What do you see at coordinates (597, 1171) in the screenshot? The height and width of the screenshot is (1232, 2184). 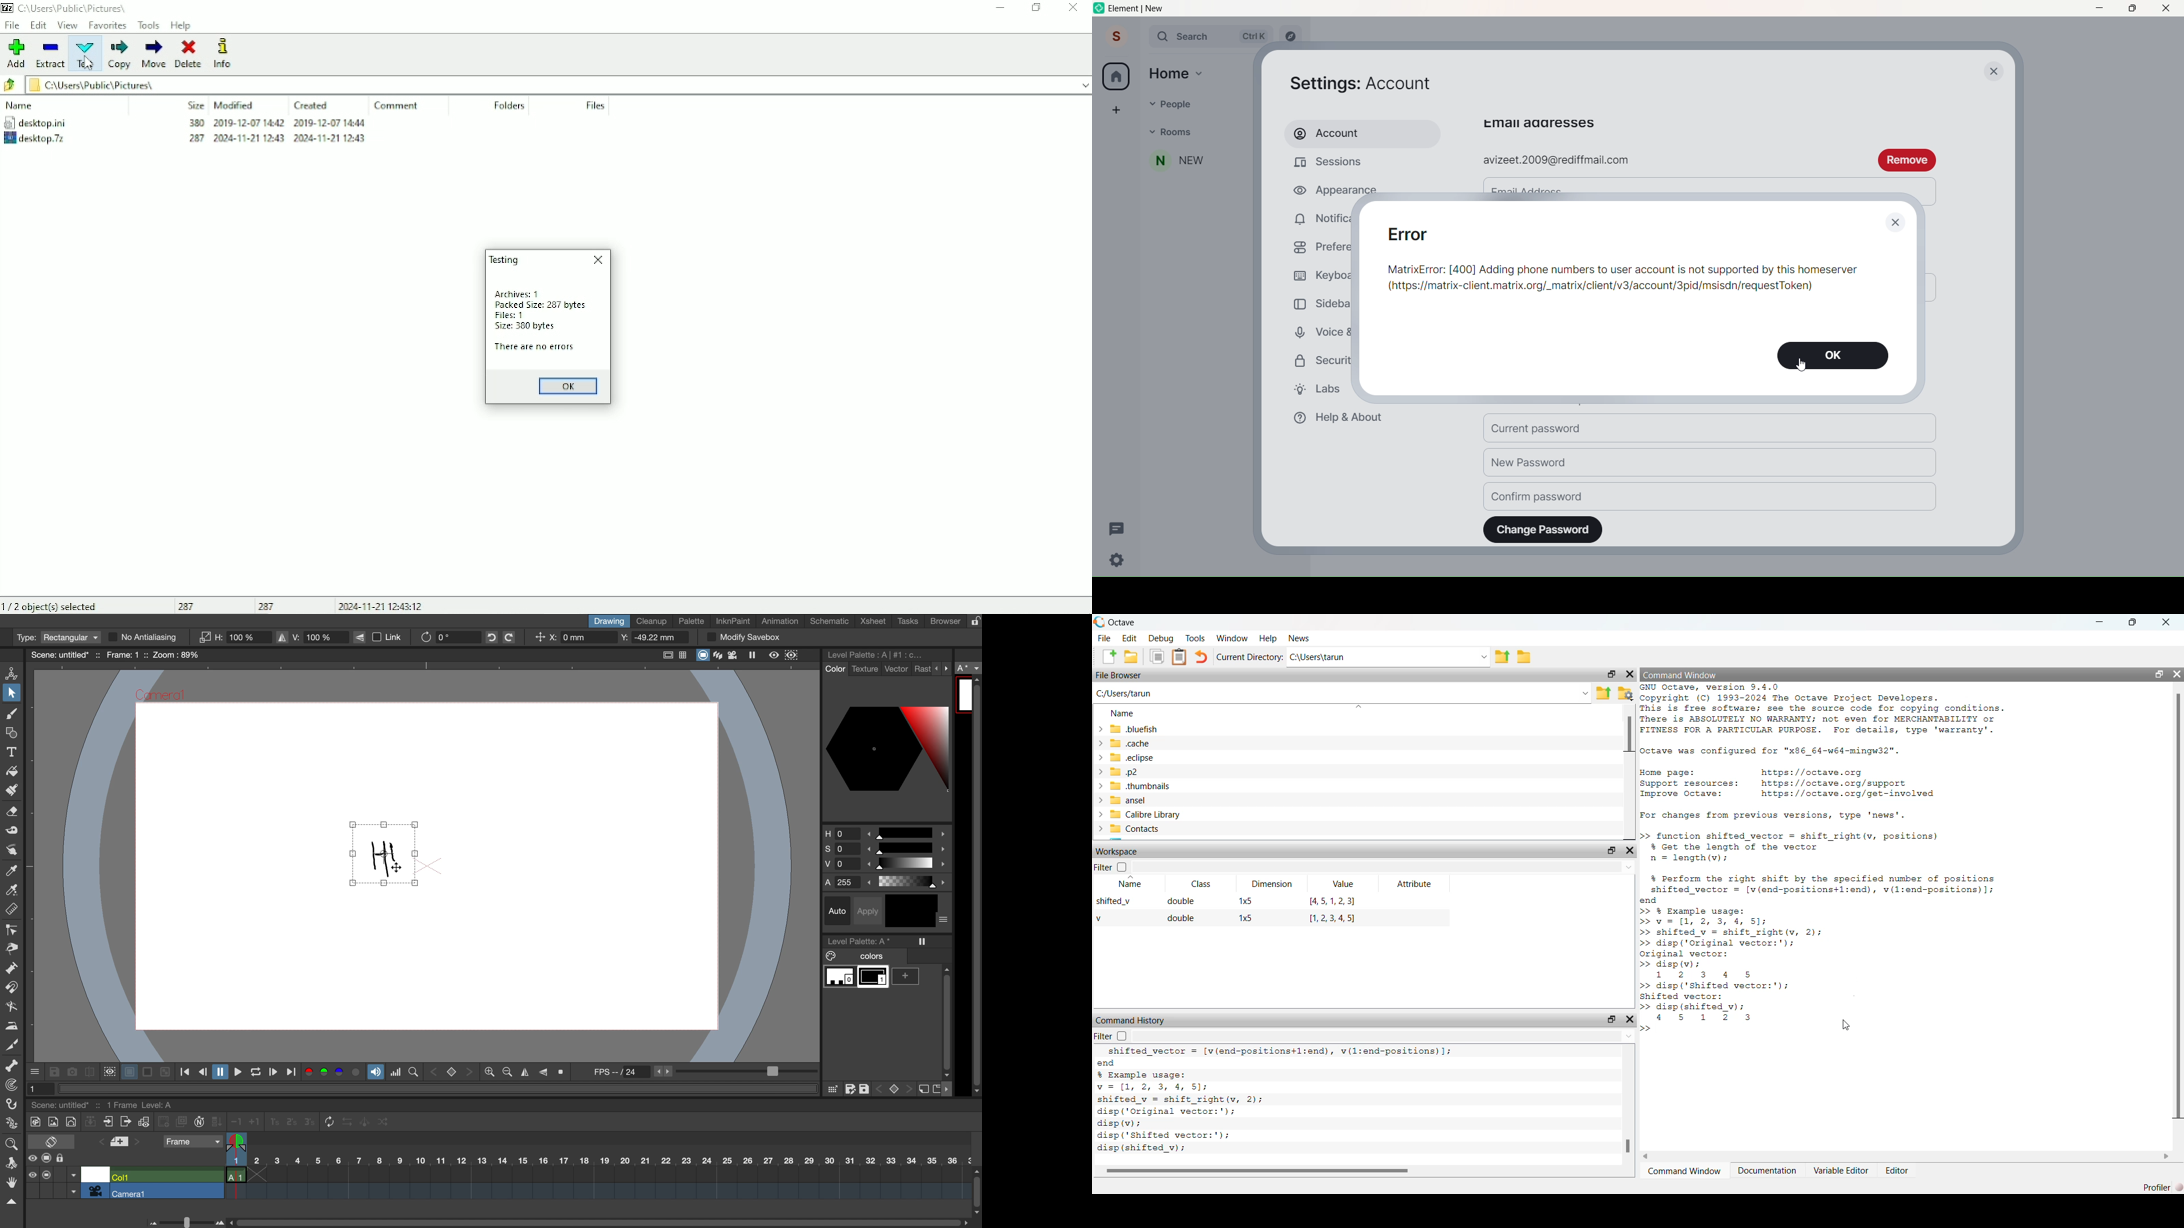 I see `timeline scale` at bounding box center [597, 1171].